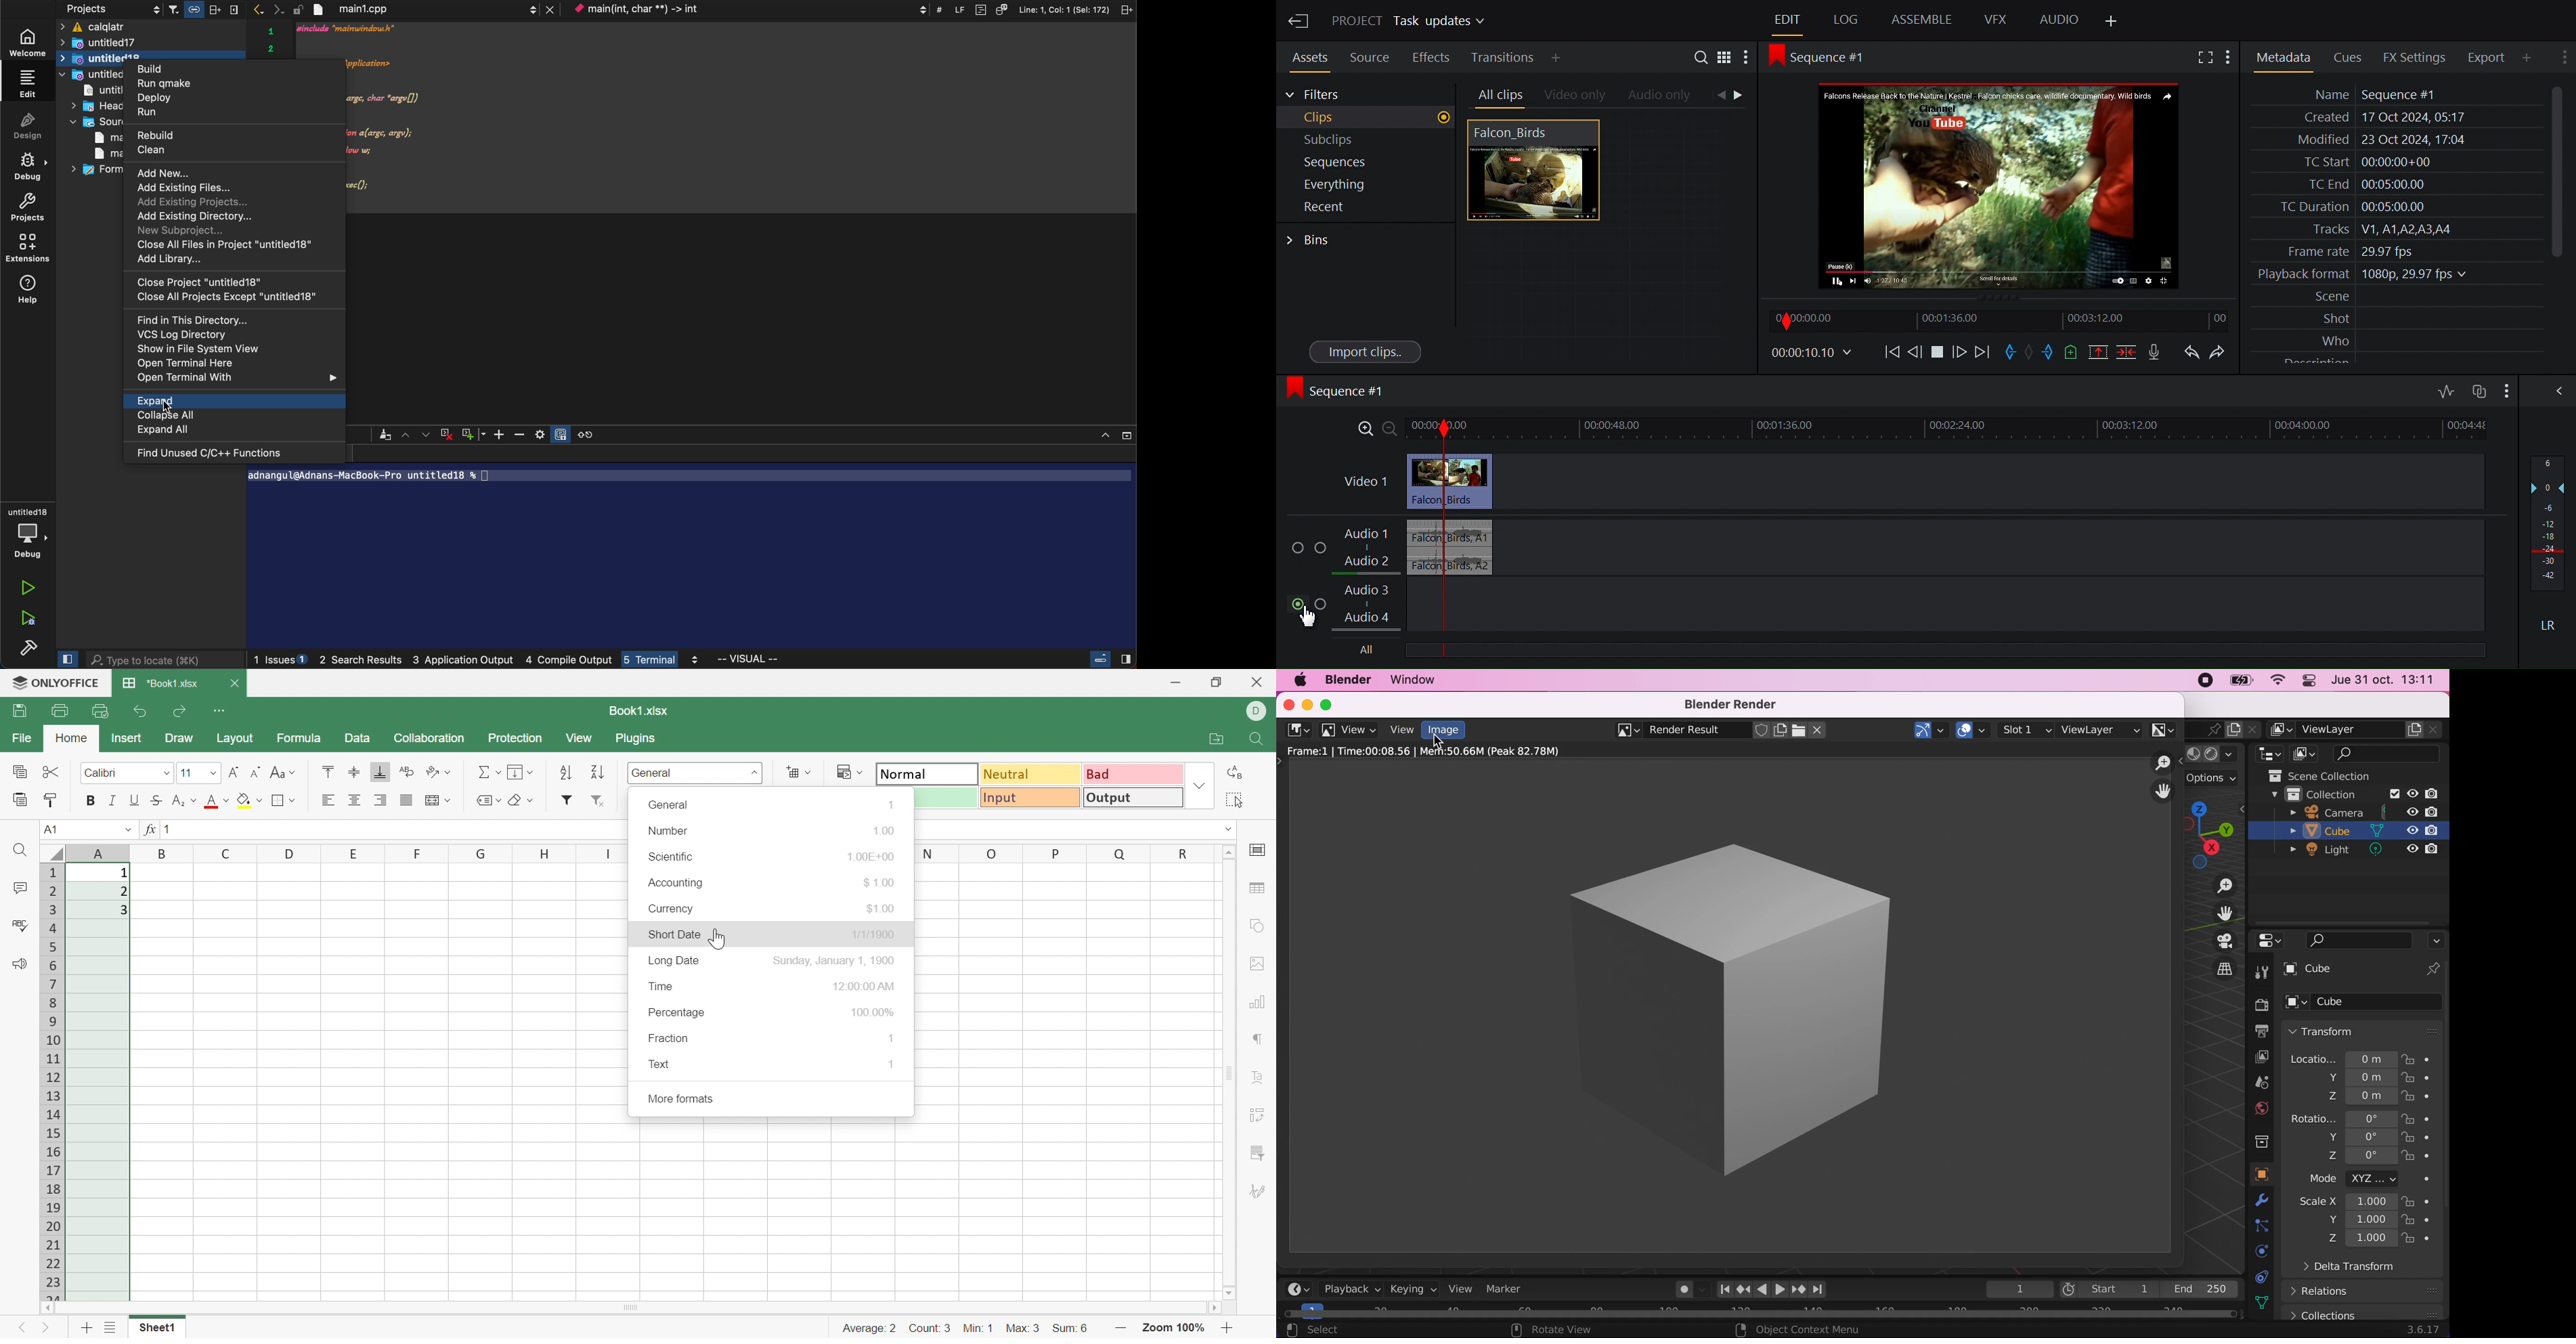  I want to click on Minimize, so click(1177, 685).